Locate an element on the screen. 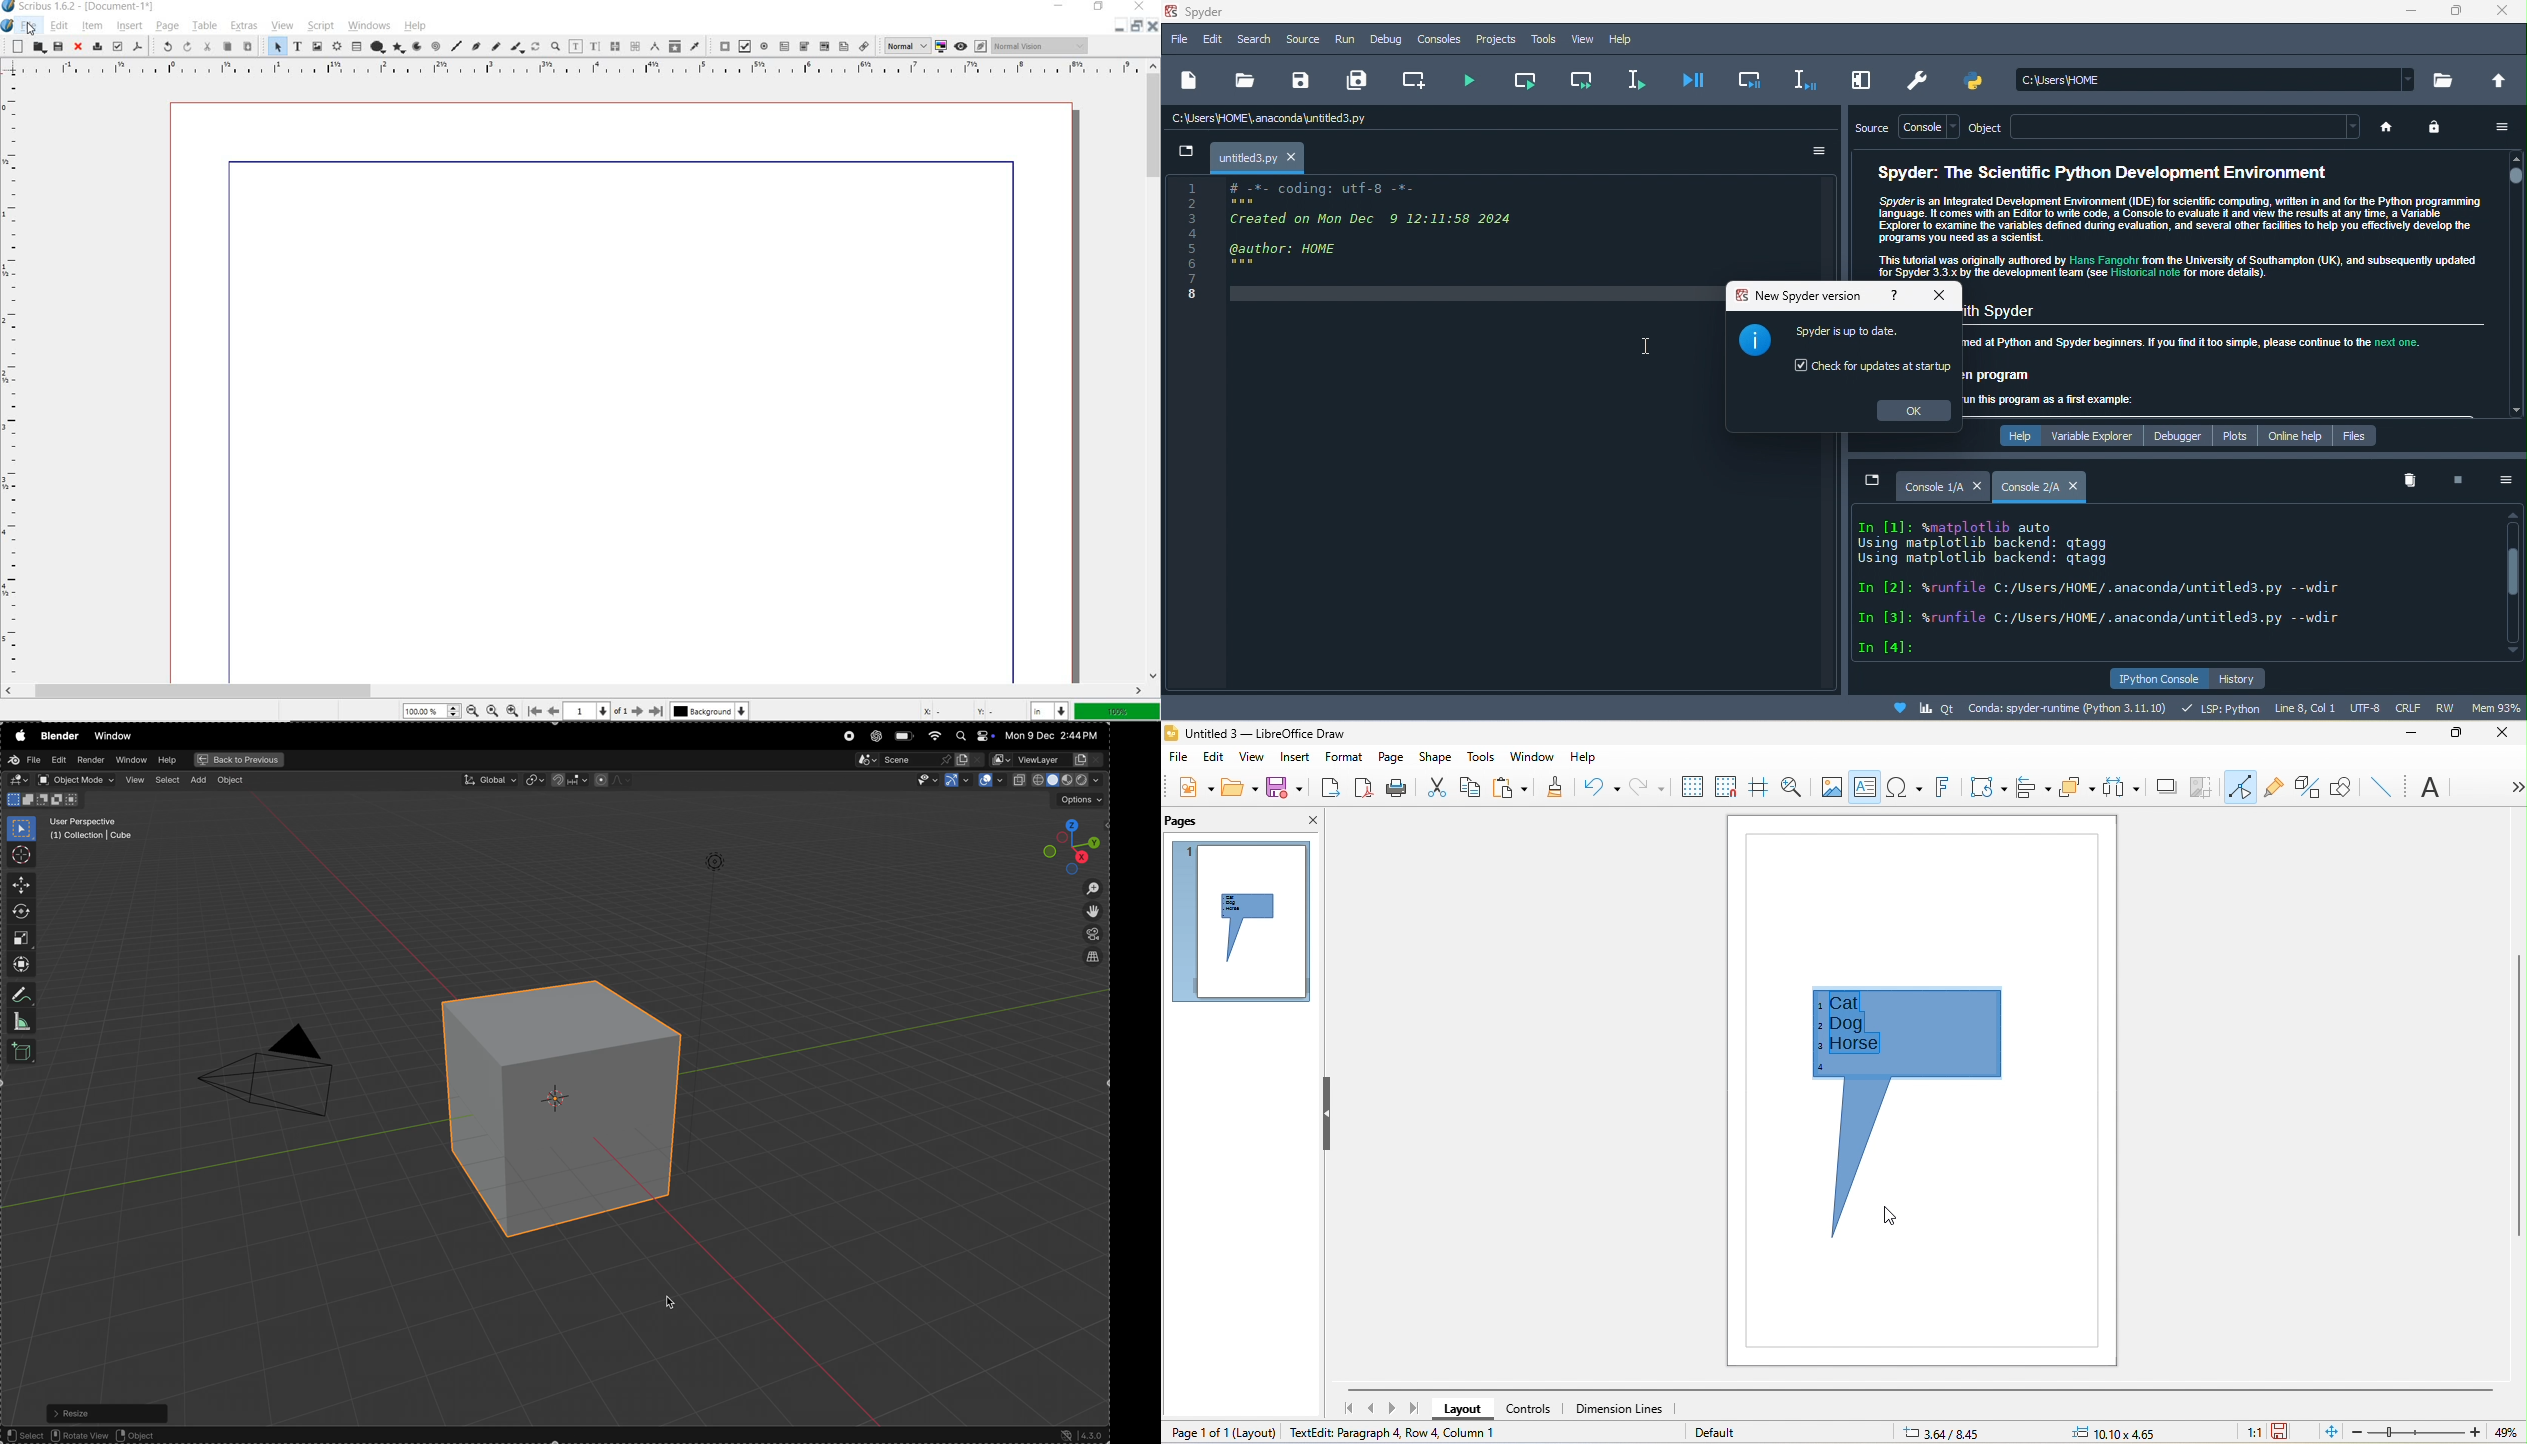  Normal is located at coordinates (904, 46).